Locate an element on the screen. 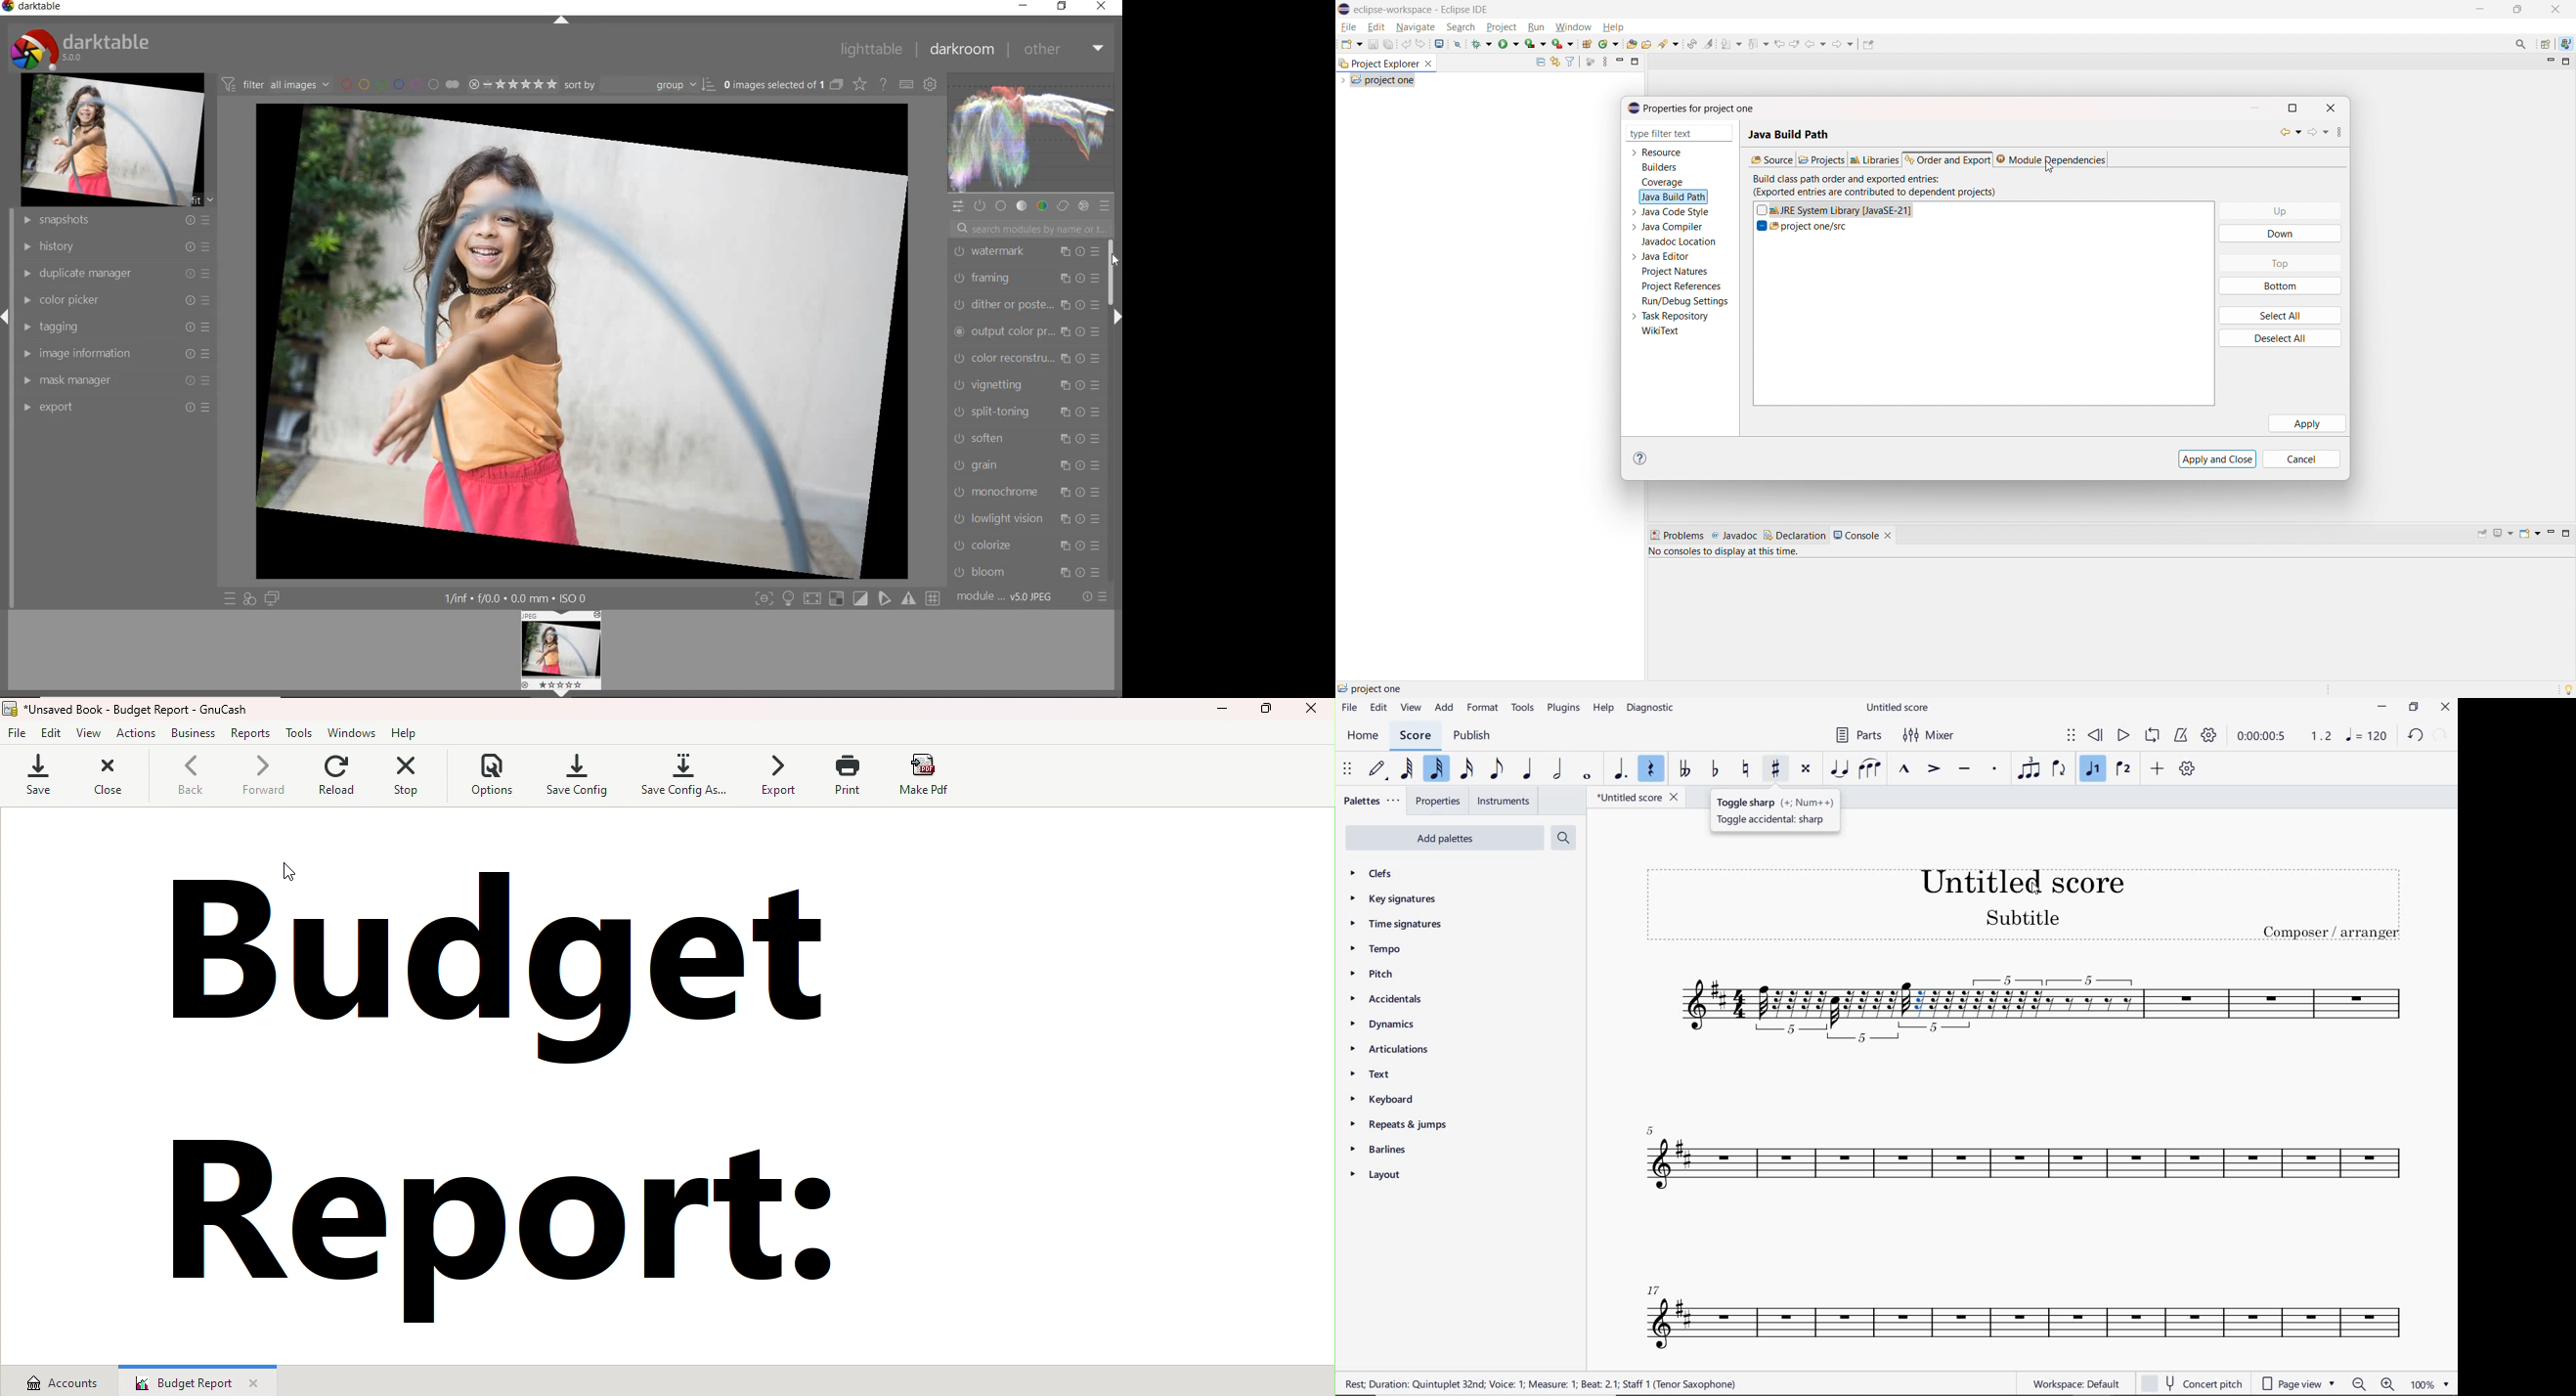 The height and width of the screenshot is (1400, 2576). CURSOR is located at coordinates (1115, 260).